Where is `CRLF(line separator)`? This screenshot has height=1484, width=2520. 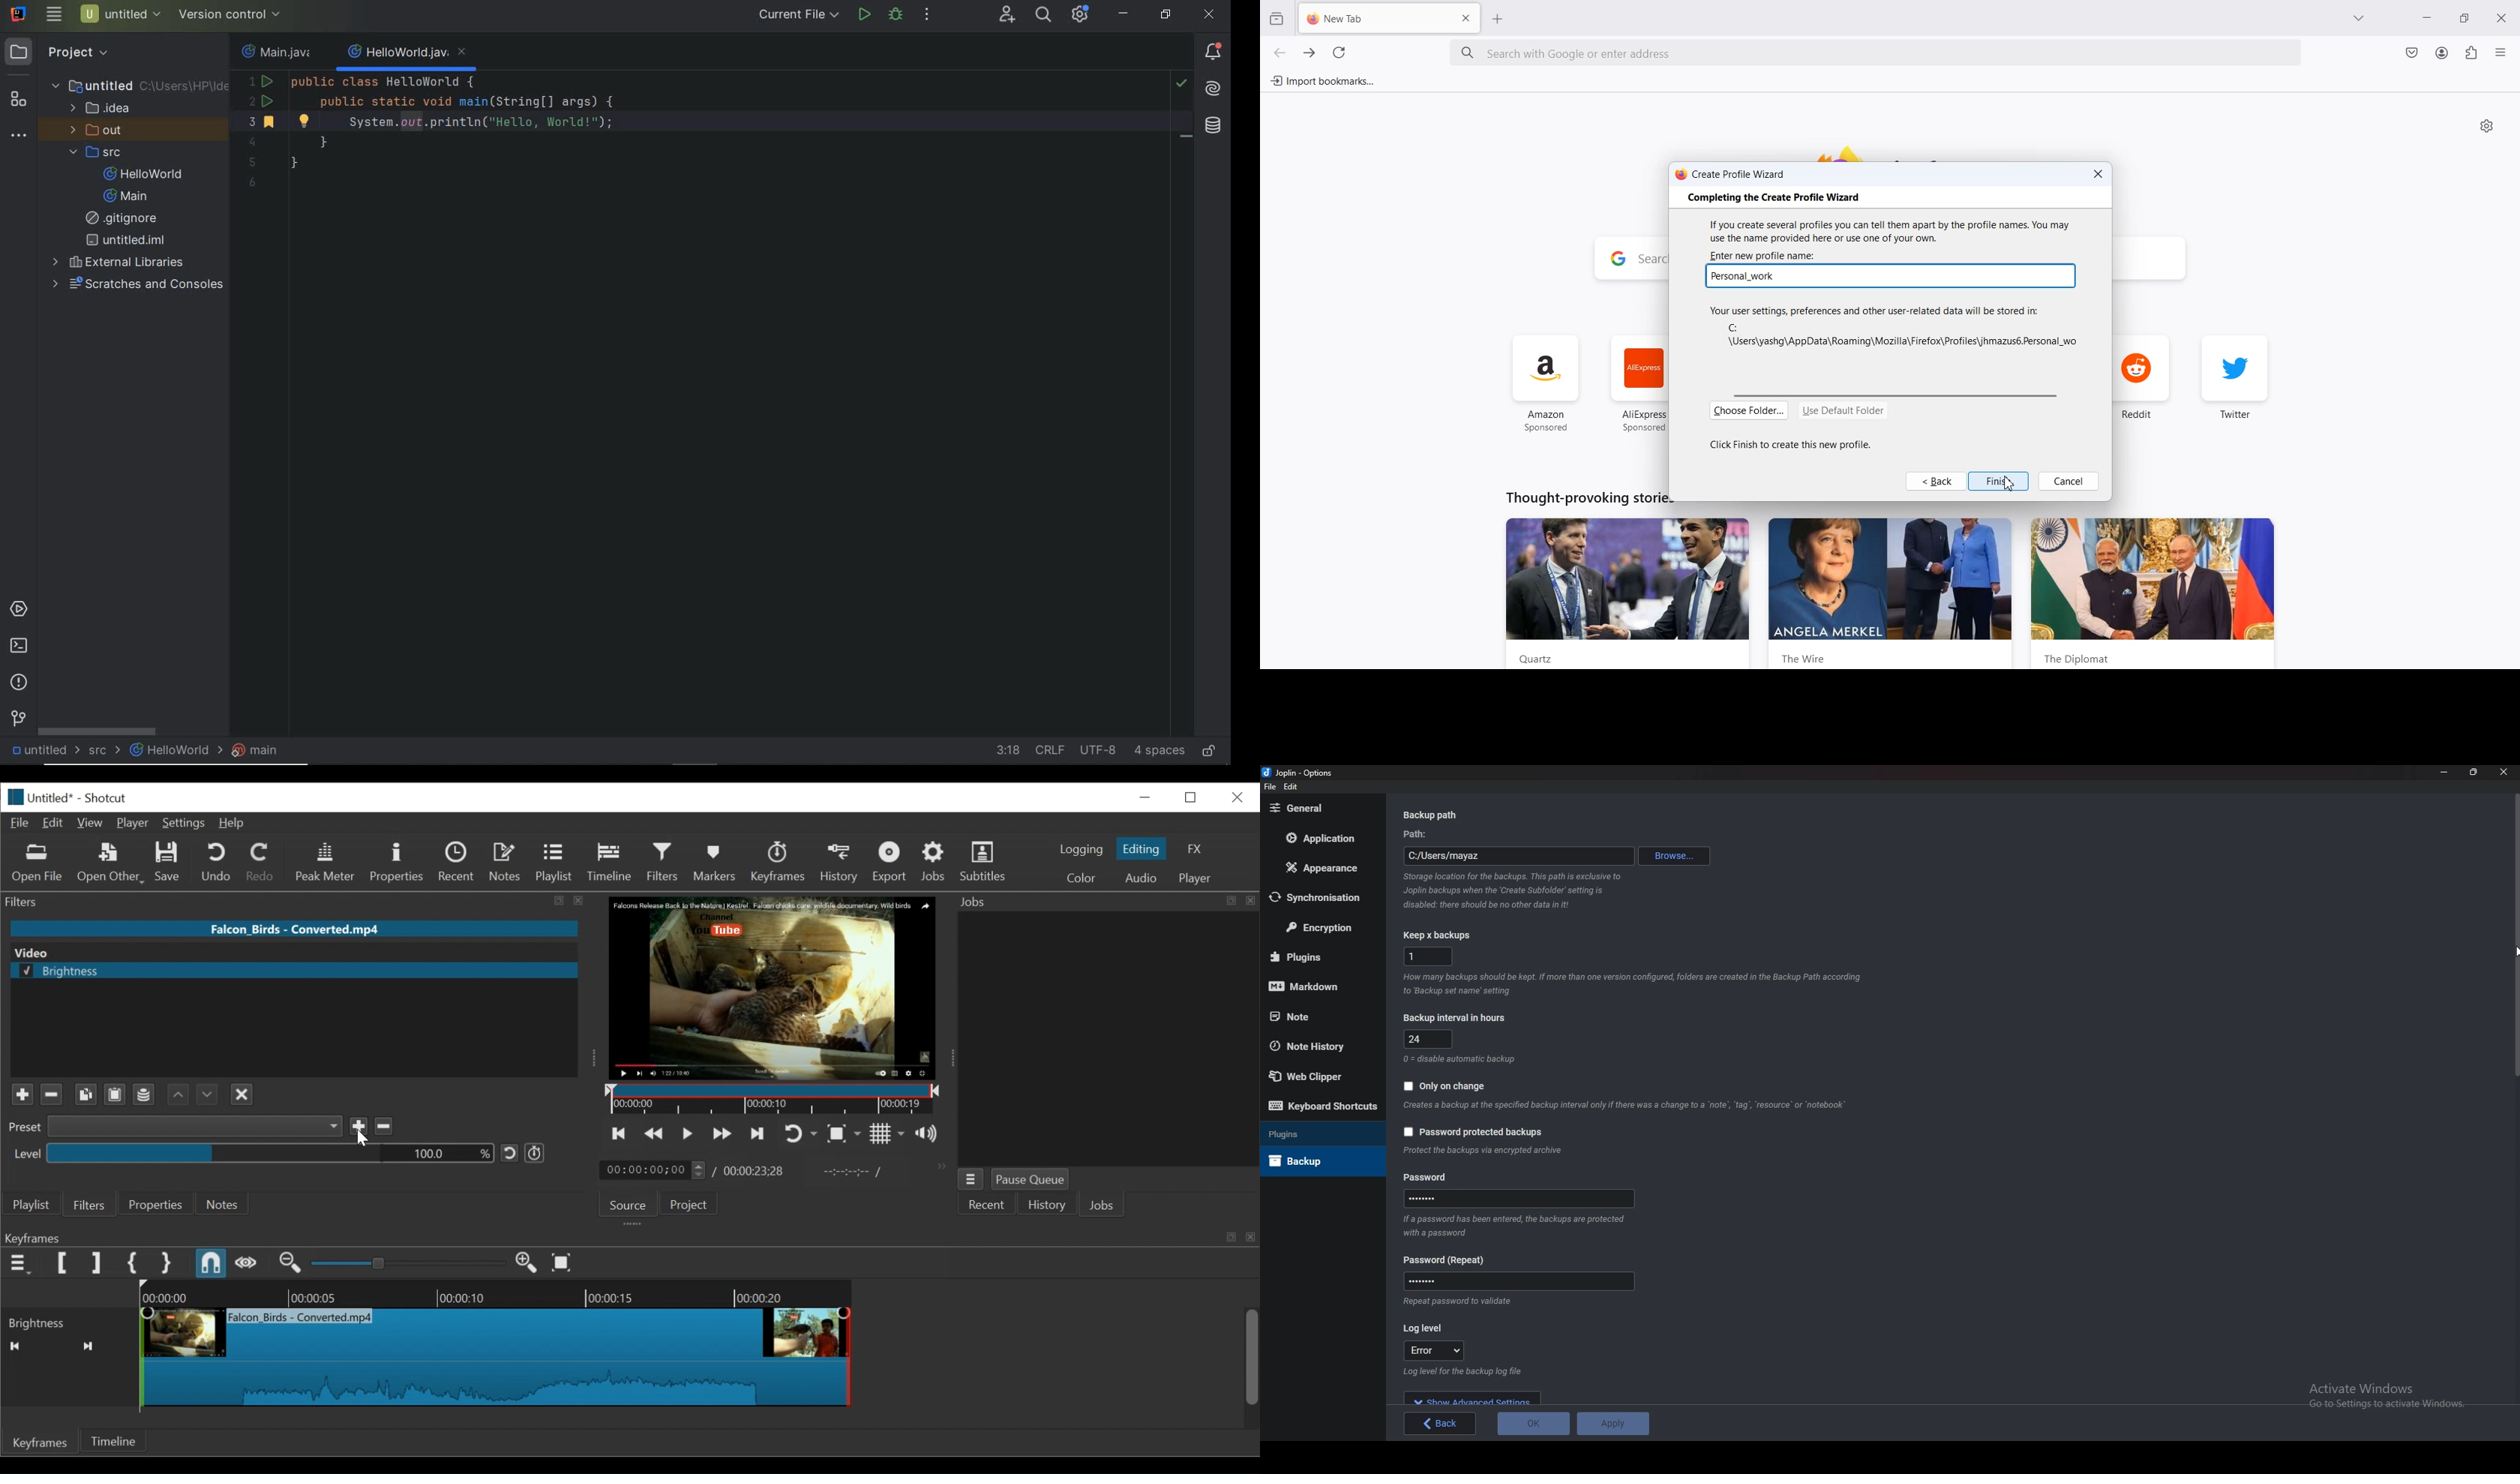
CRLF(line separator) is located at coordinates (1049, 747).